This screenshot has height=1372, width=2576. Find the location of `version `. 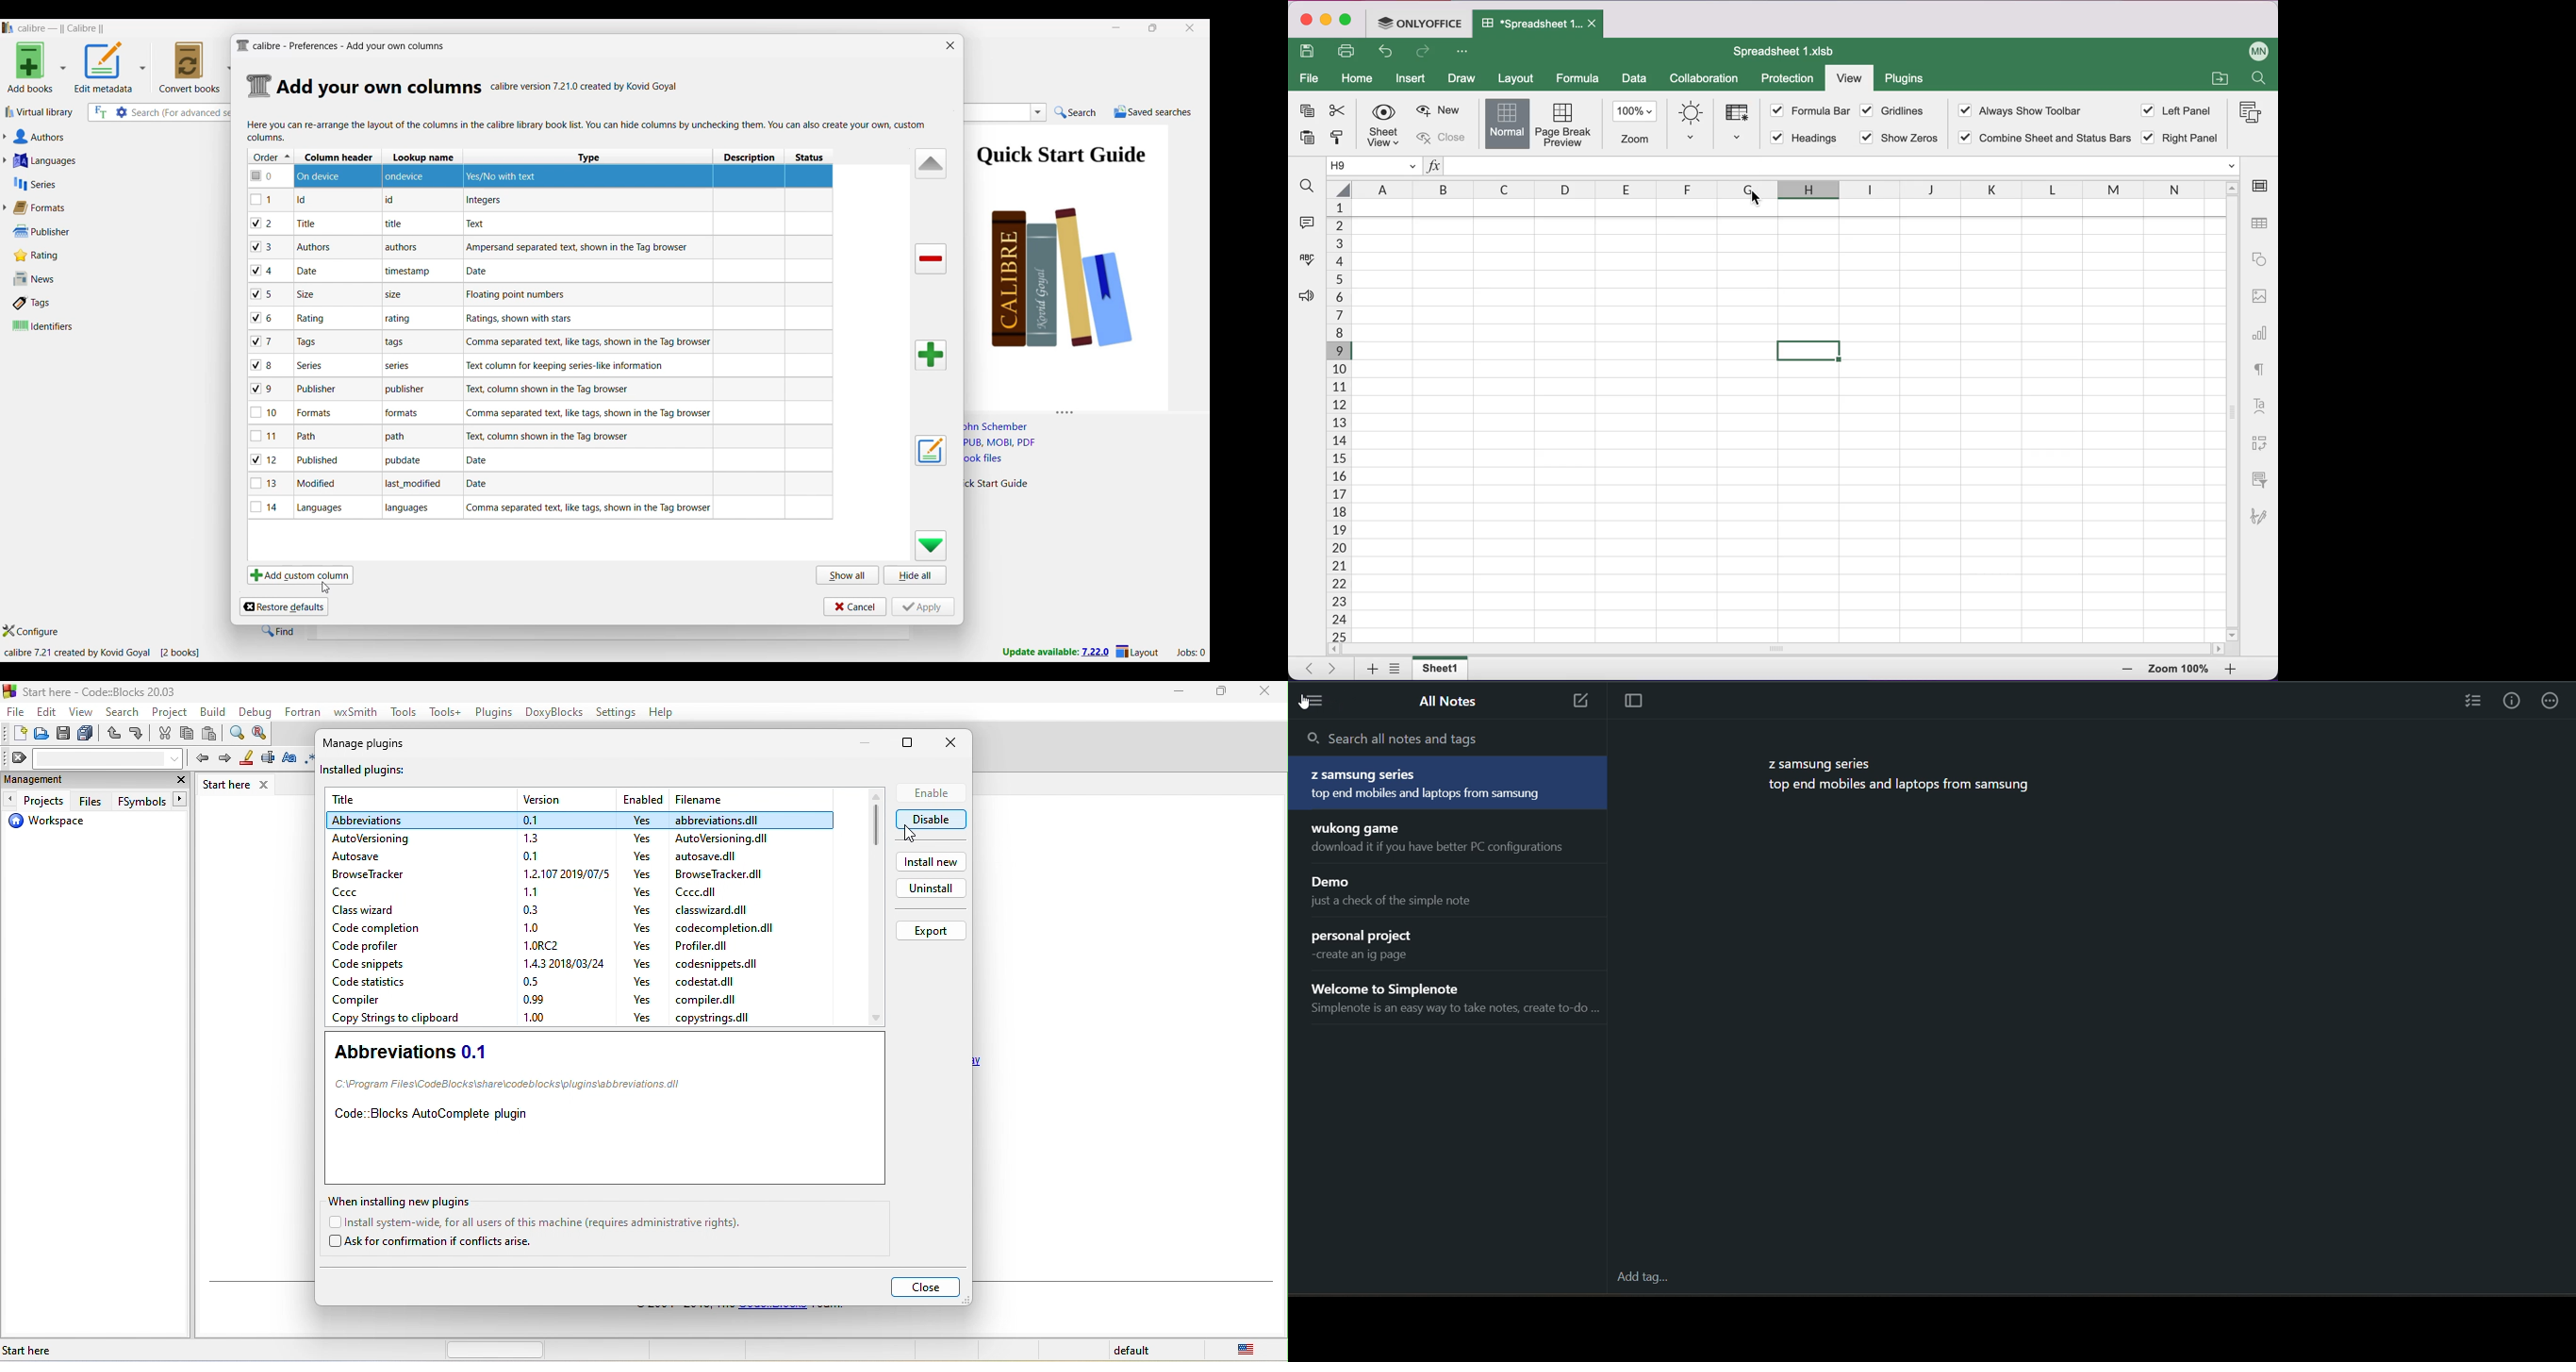

version  is located at coordinates (547, 945).